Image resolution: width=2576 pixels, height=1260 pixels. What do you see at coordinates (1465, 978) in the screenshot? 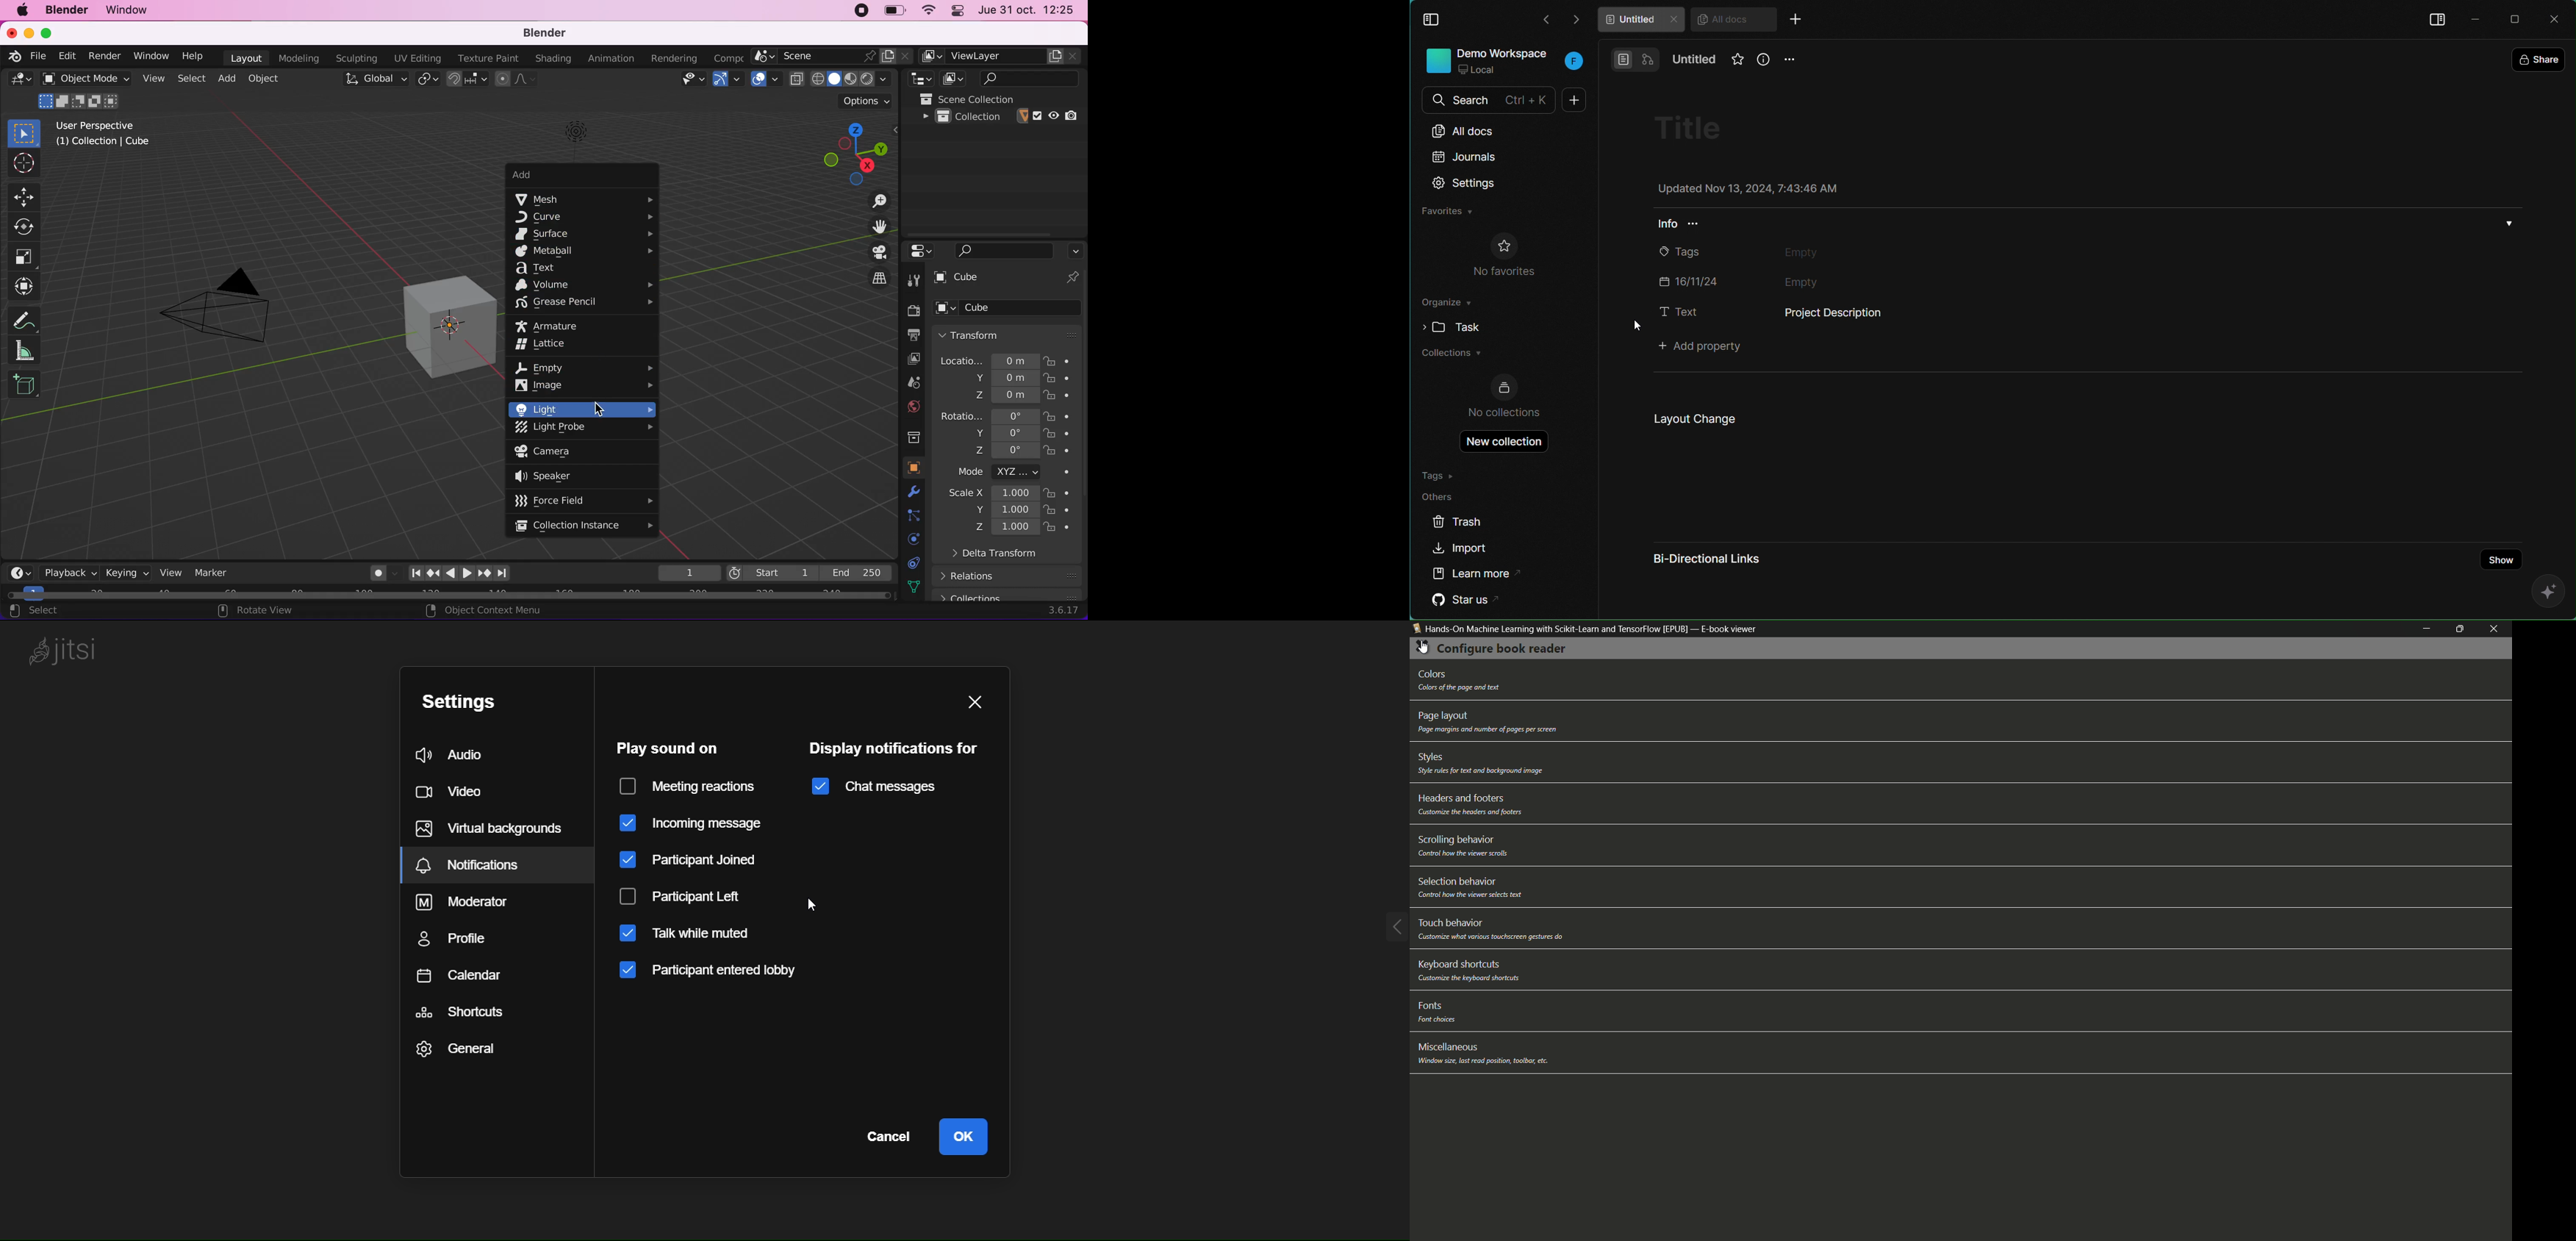
I see `text` at bounding box center [1465, 978].